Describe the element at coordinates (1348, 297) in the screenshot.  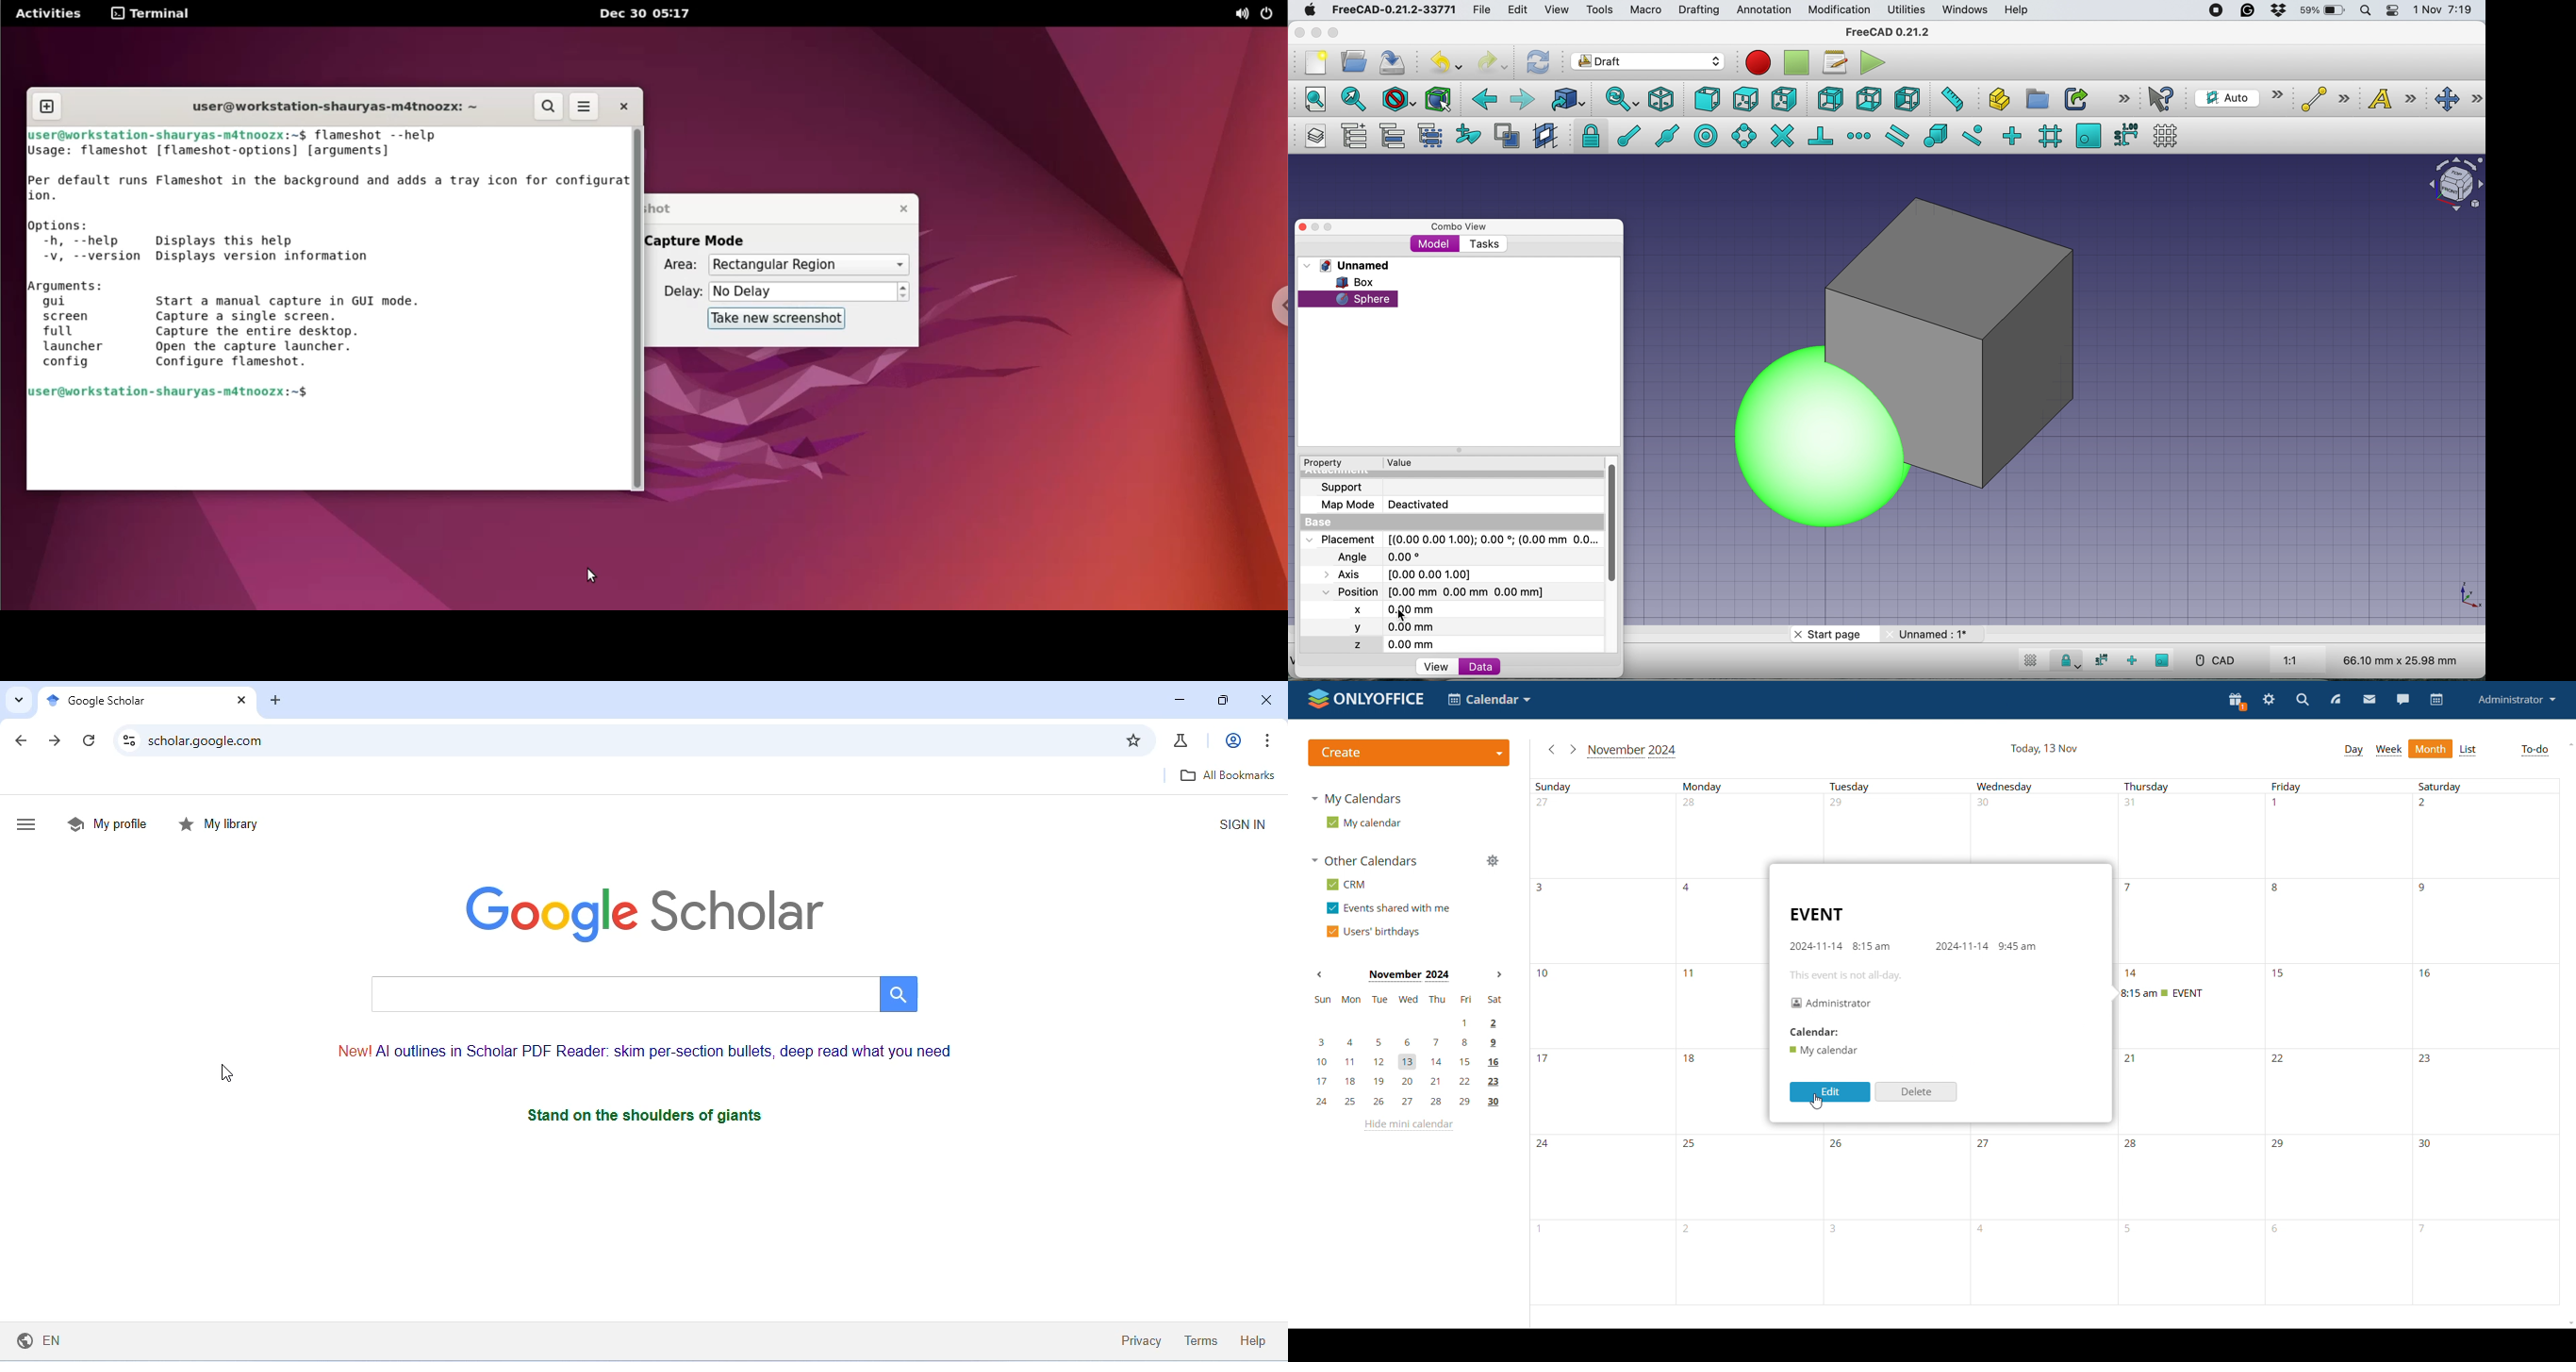
I see `sphere selected` at that location.